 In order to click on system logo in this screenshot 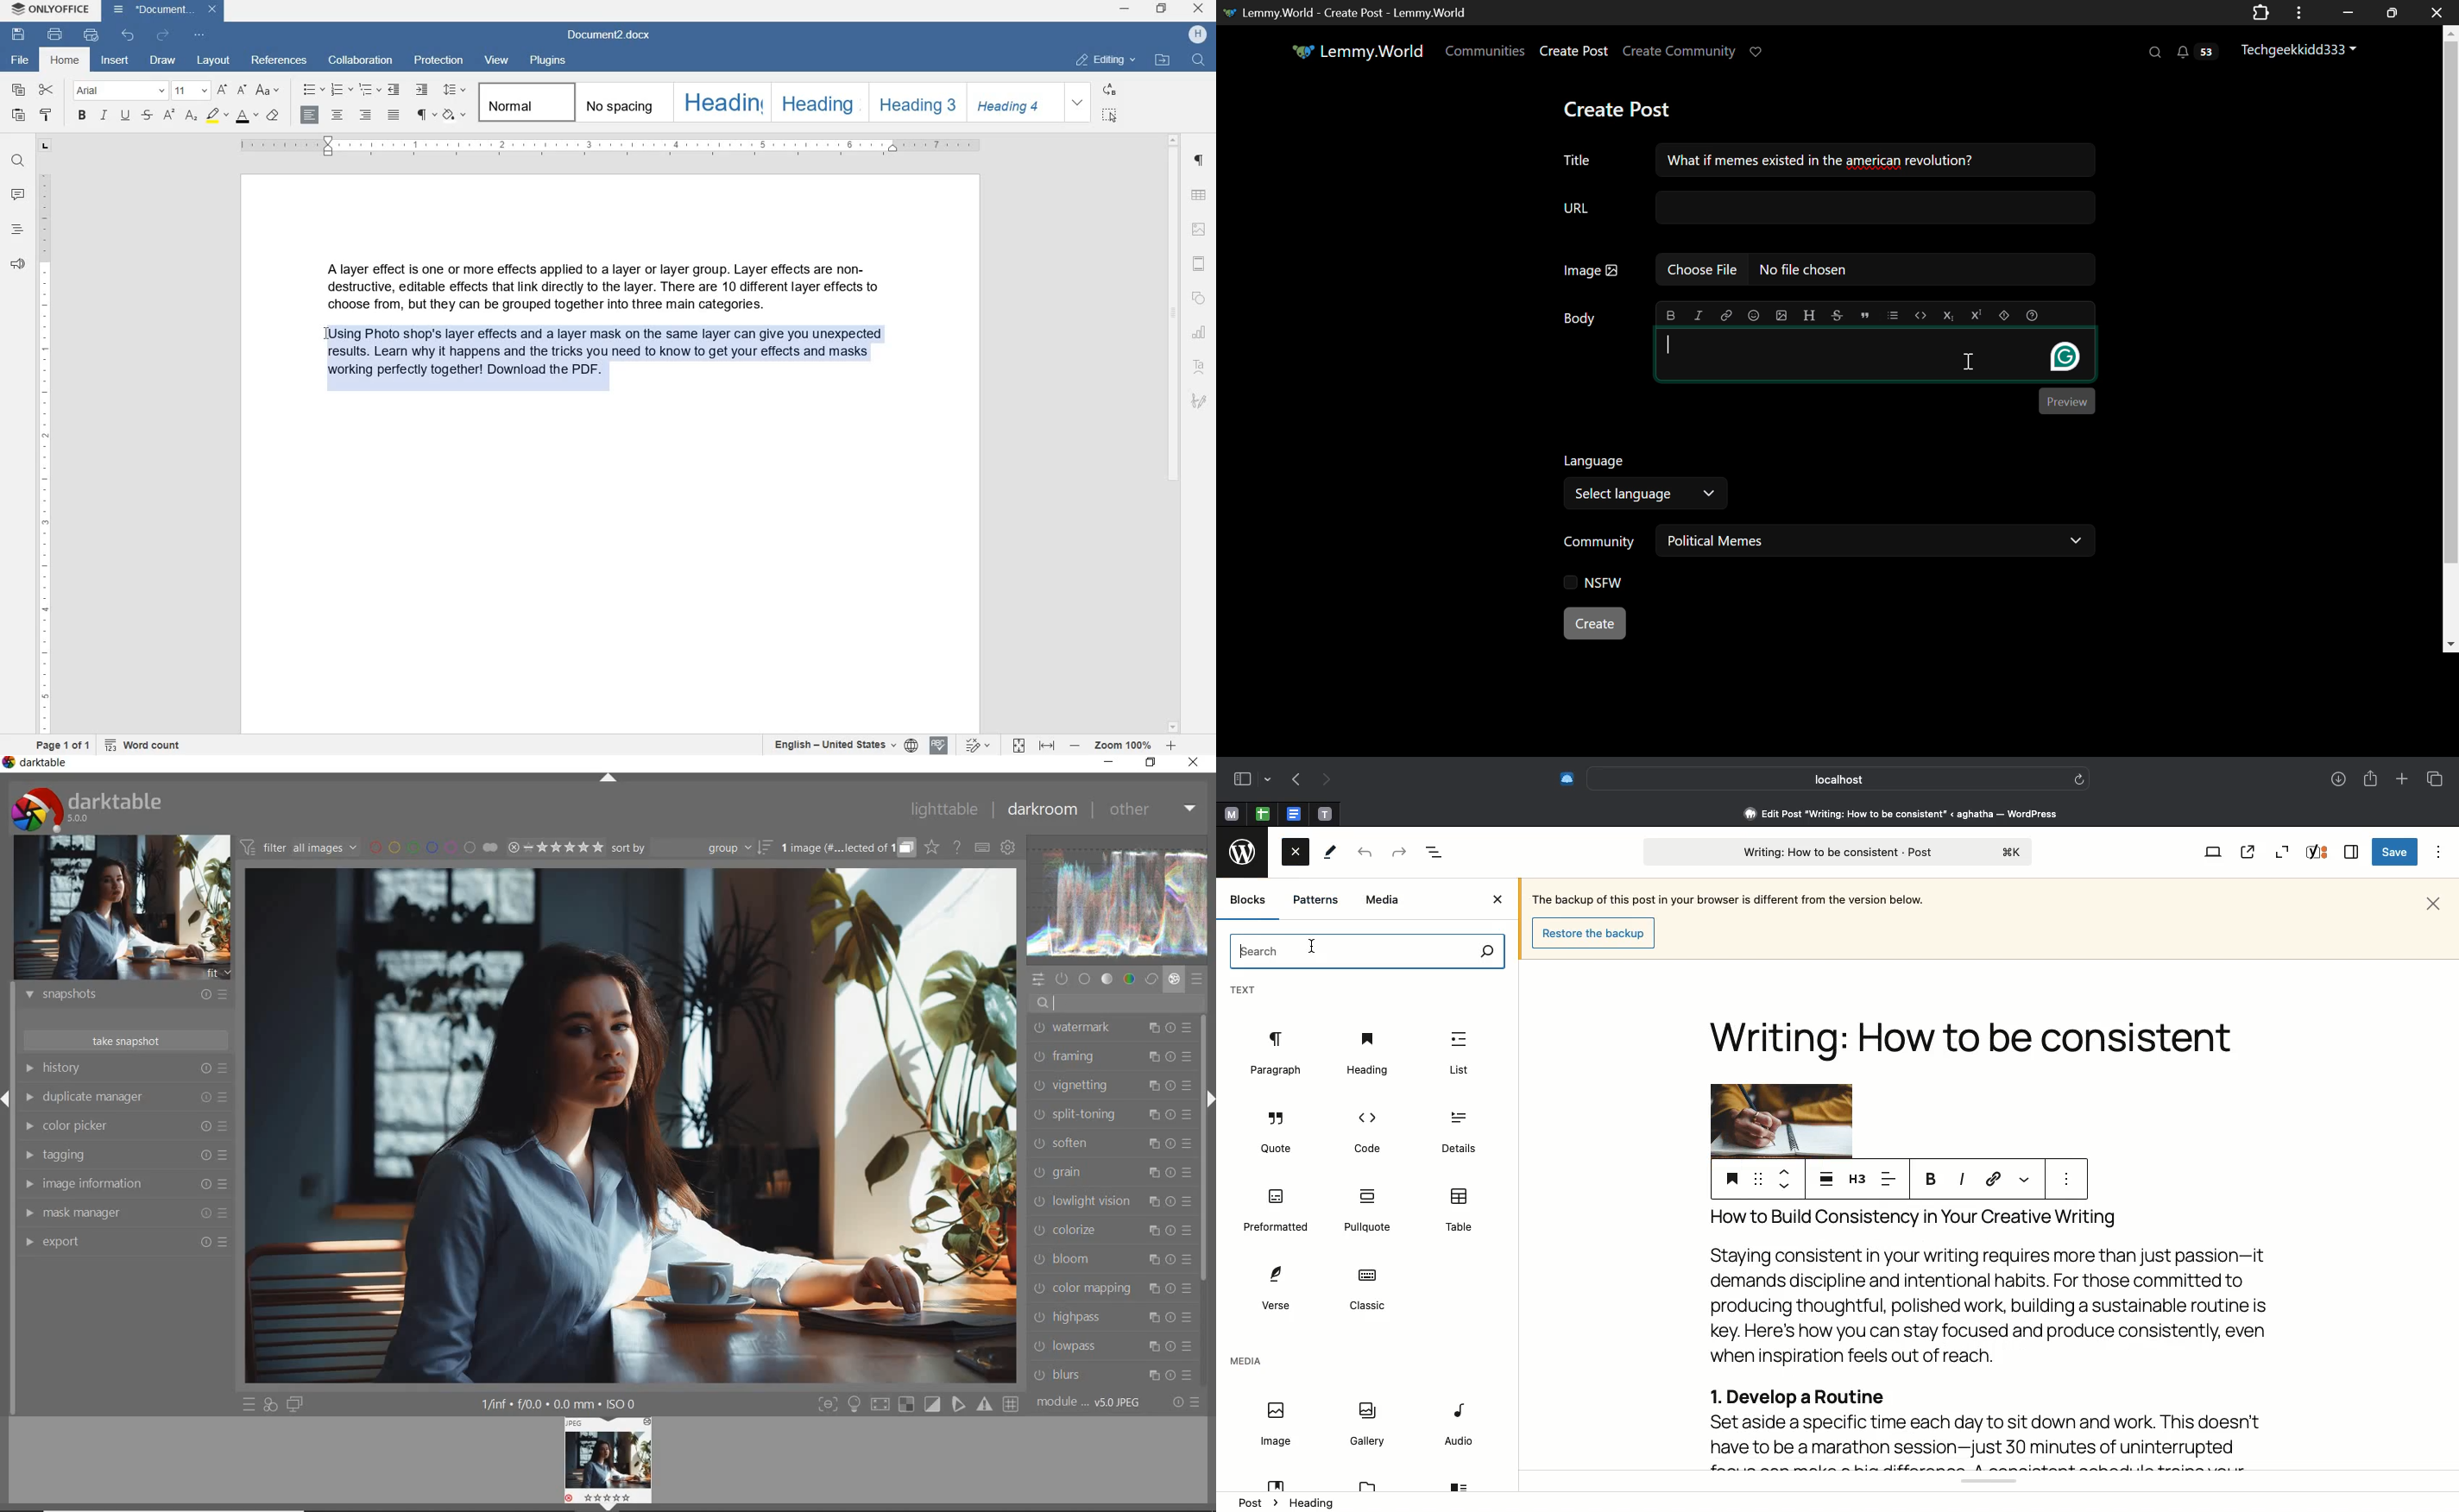, I will do `click(88, 809)`.